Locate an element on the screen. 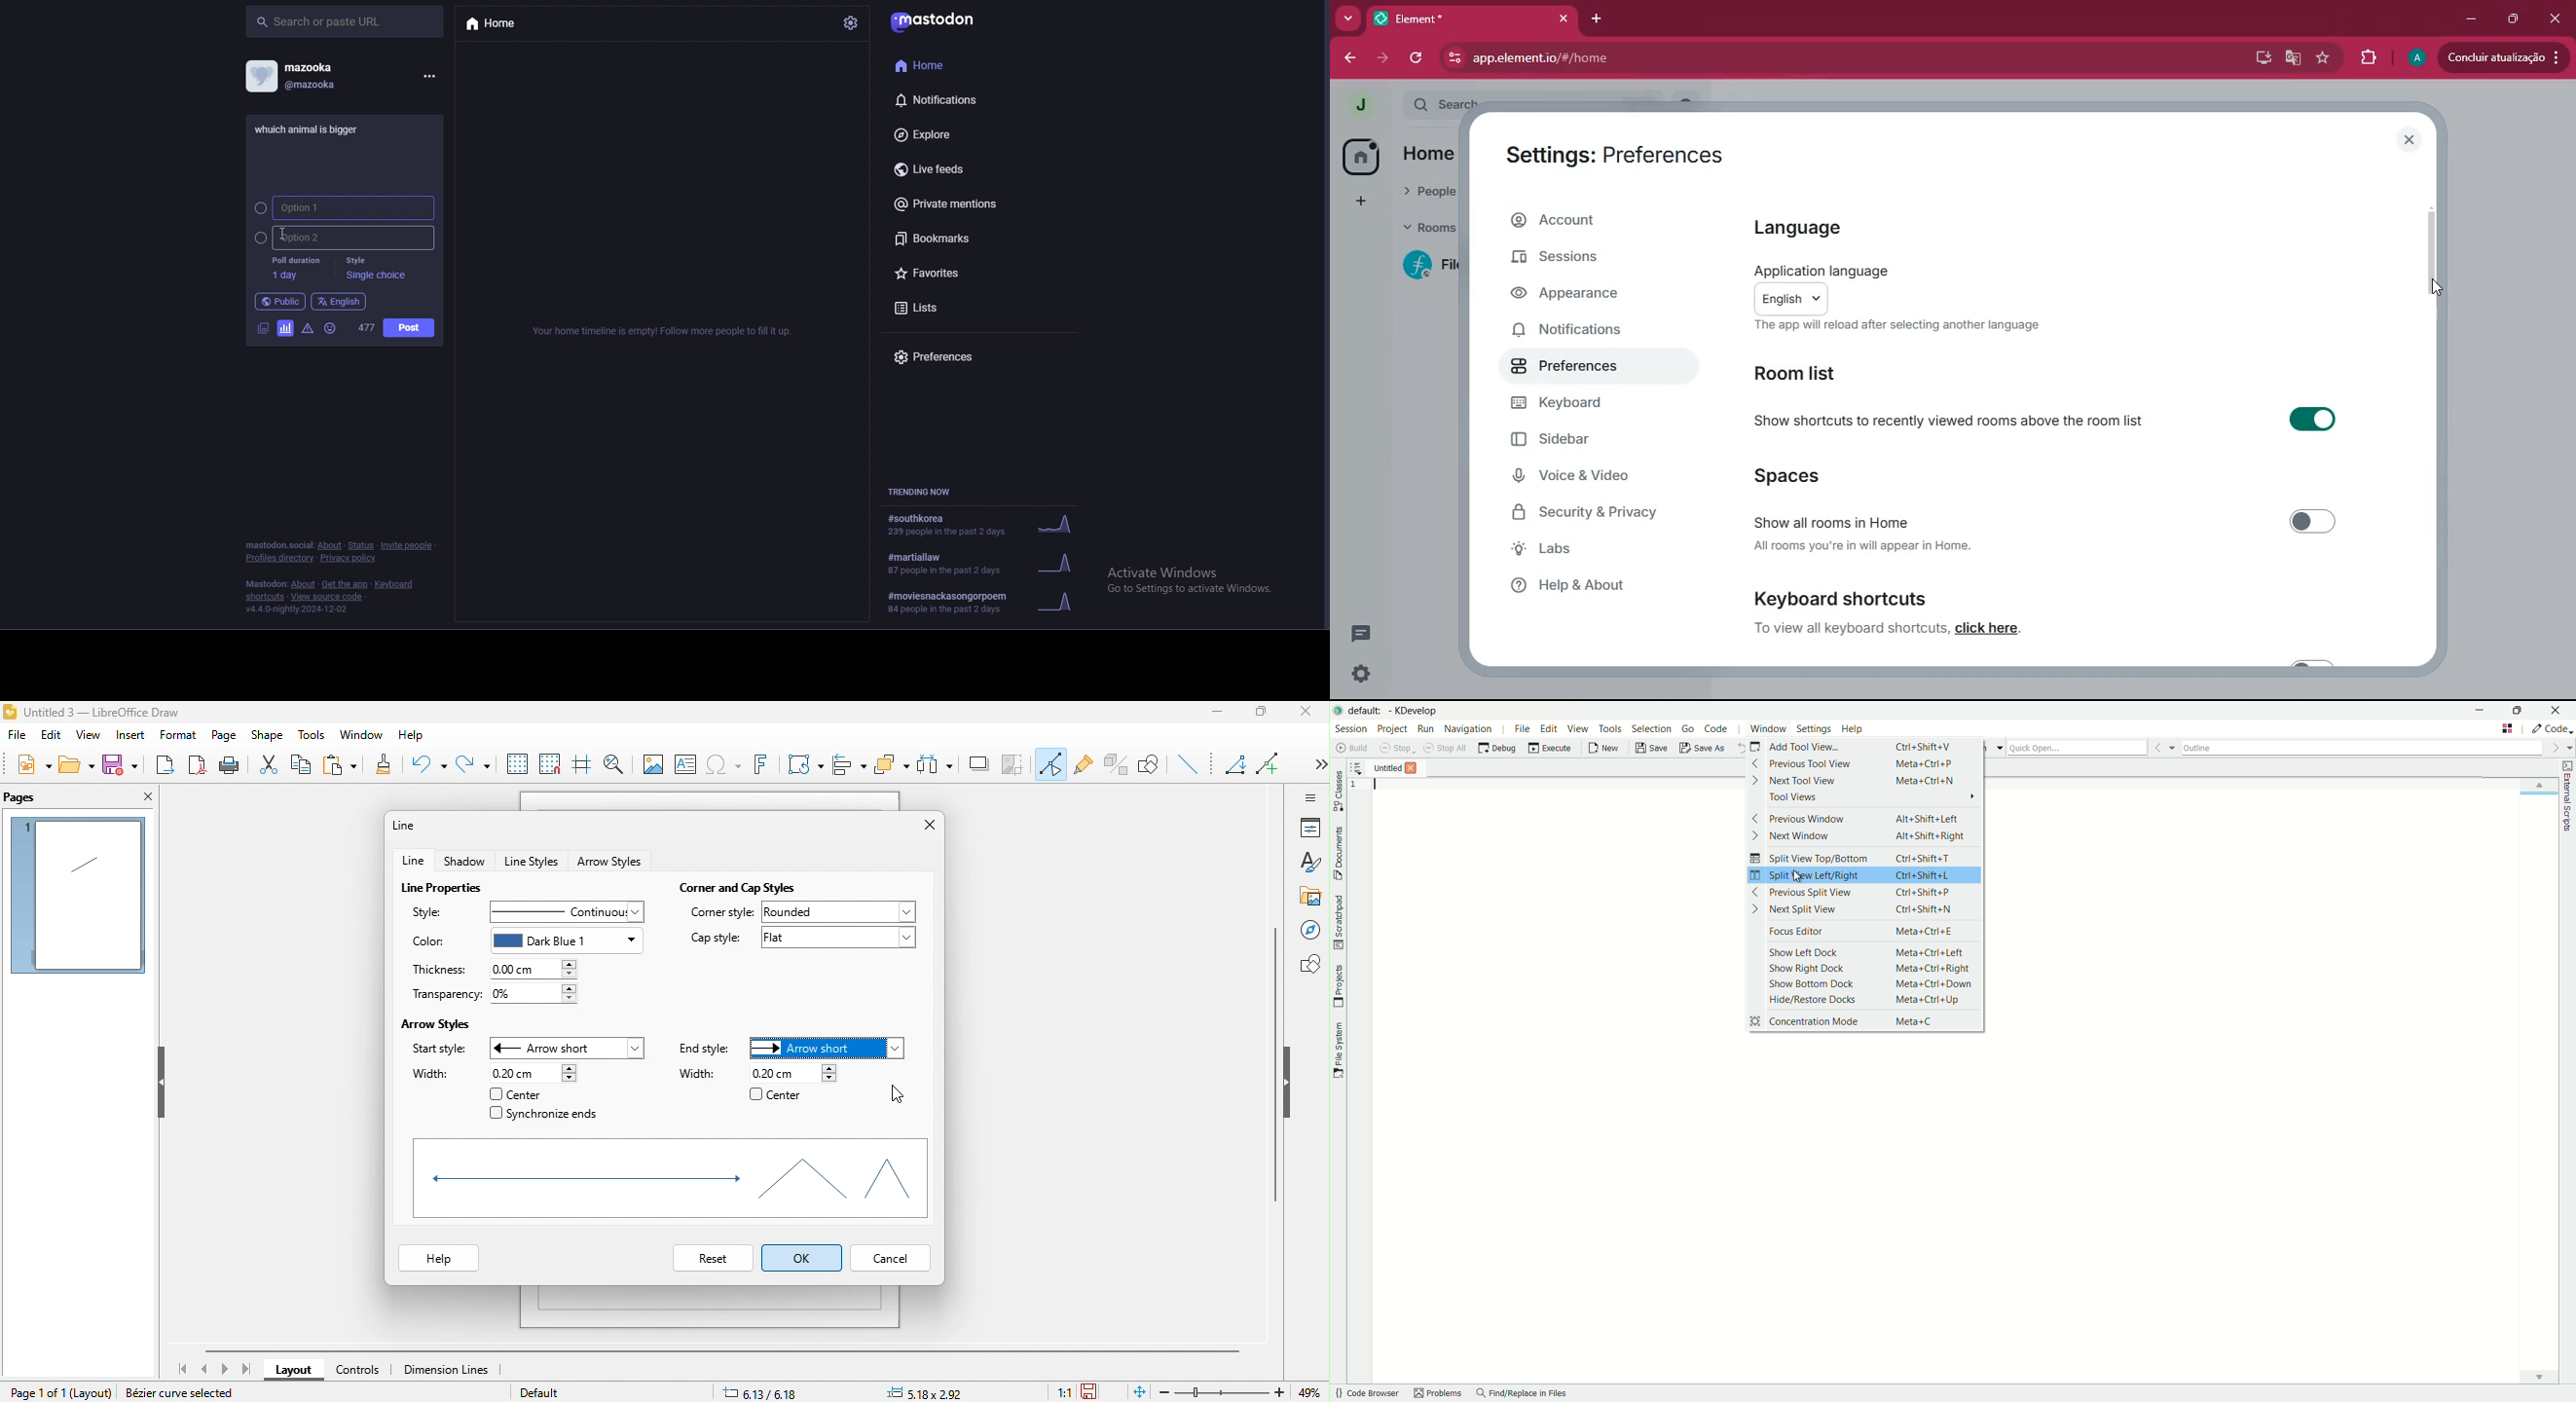 This screenshot has width=2576, height=1428. maximize is located at coordinates (2515, 20).